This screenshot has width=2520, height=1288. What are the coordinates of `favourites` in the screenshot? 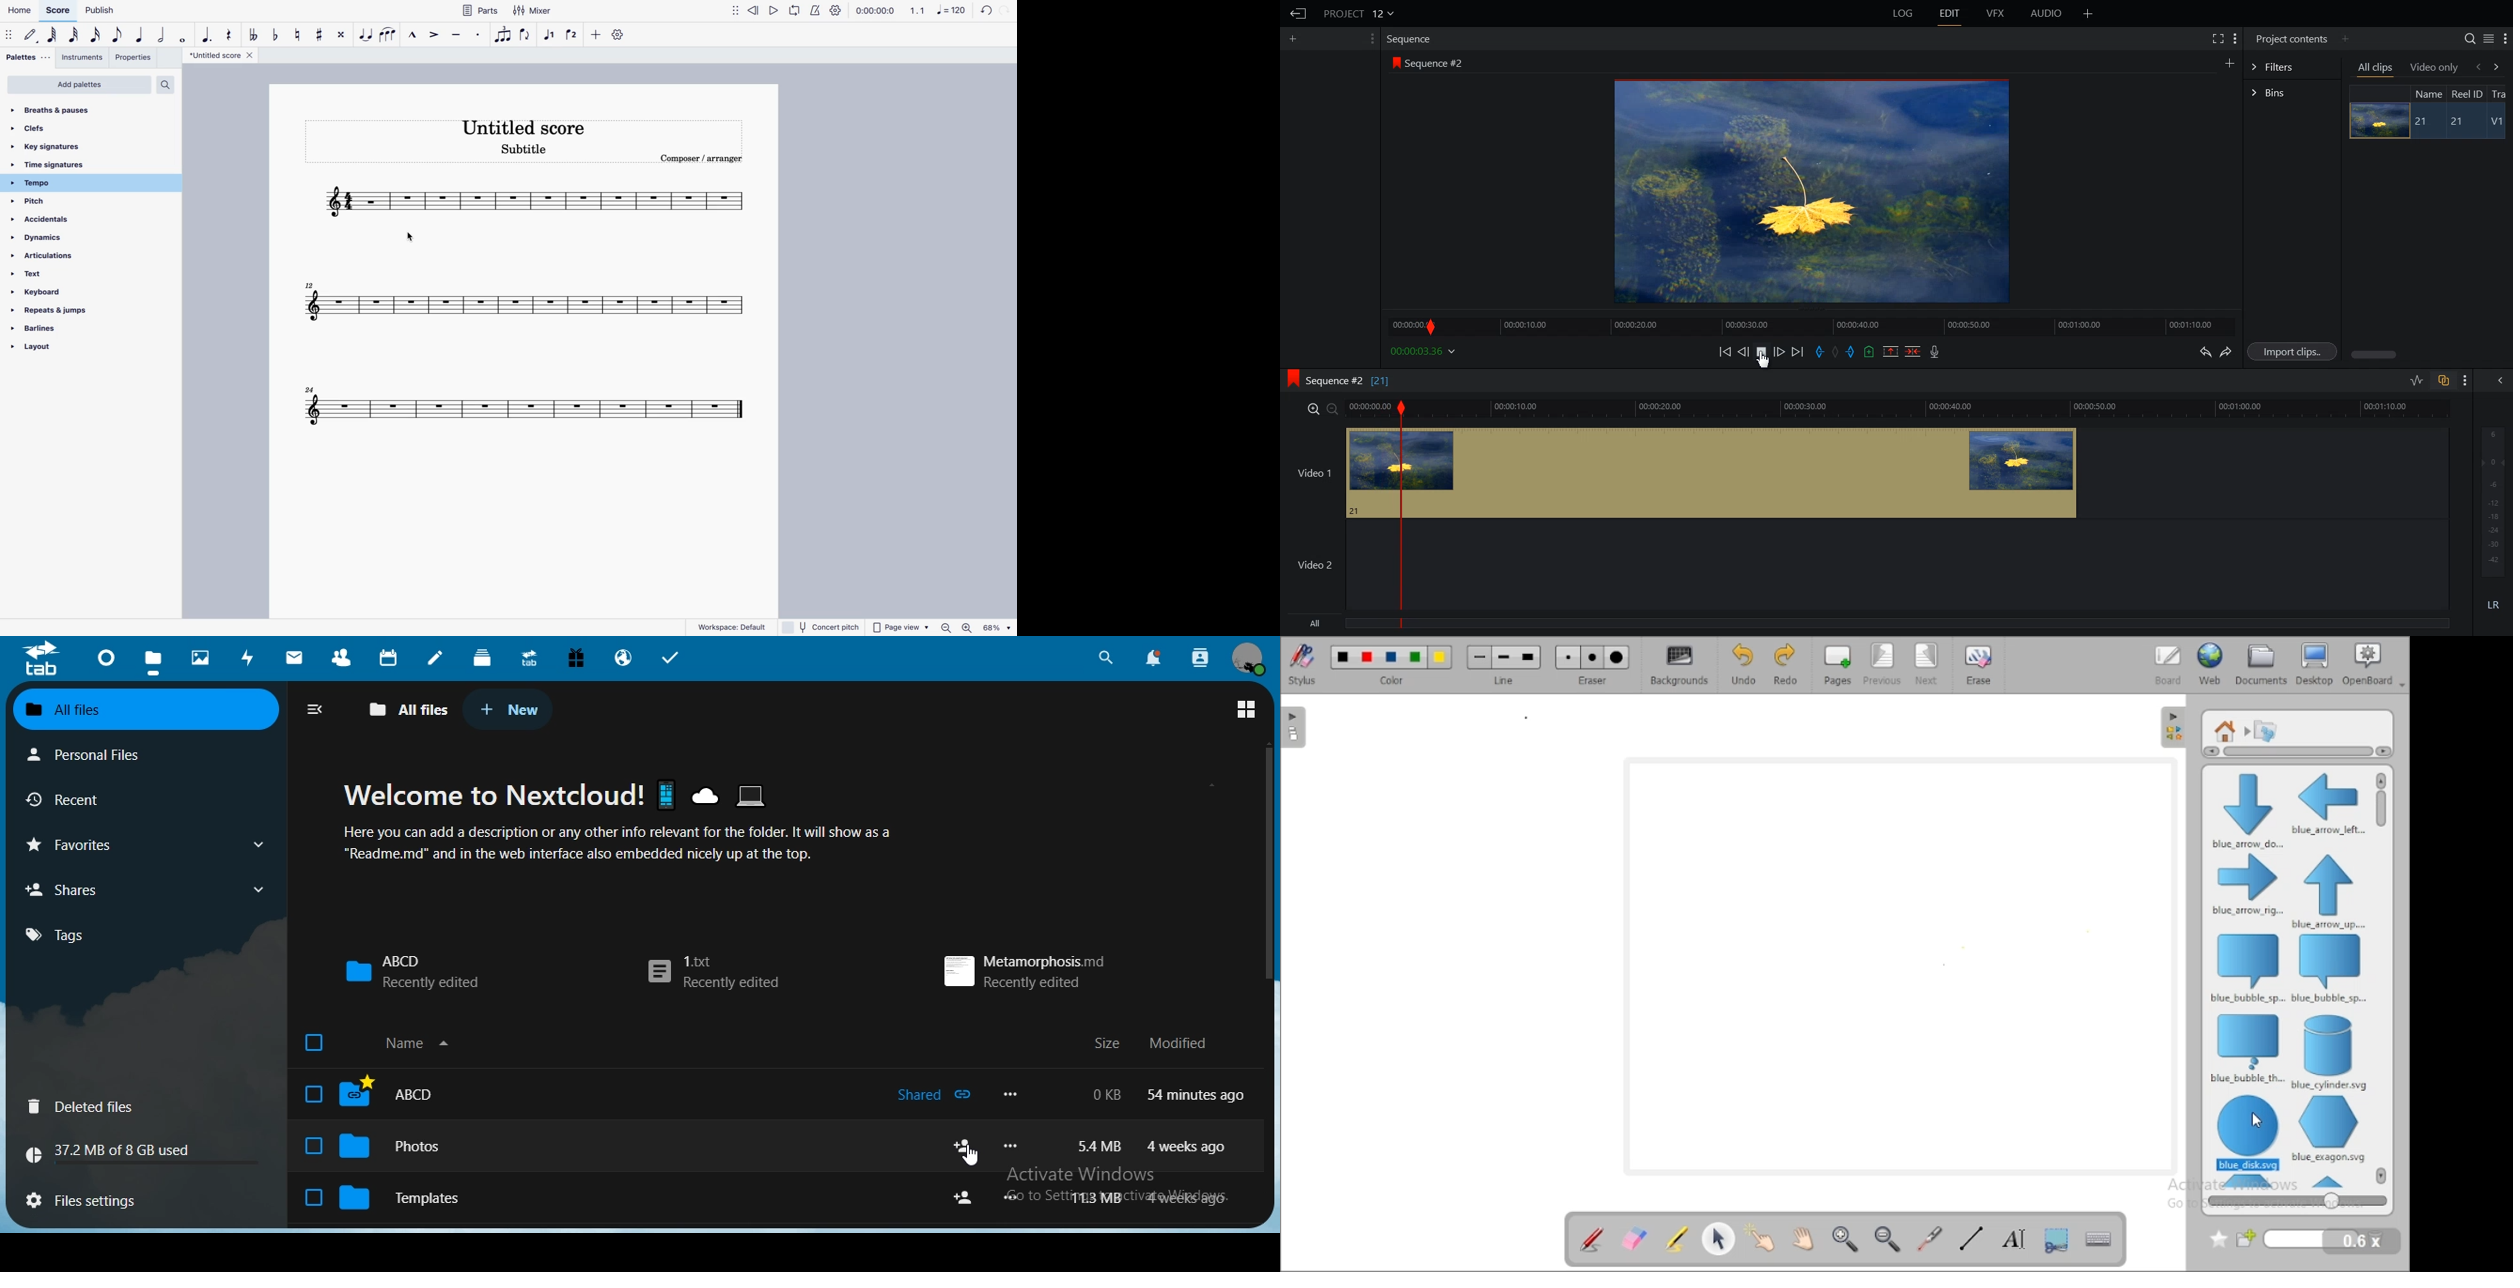 It's located at (143, 845).